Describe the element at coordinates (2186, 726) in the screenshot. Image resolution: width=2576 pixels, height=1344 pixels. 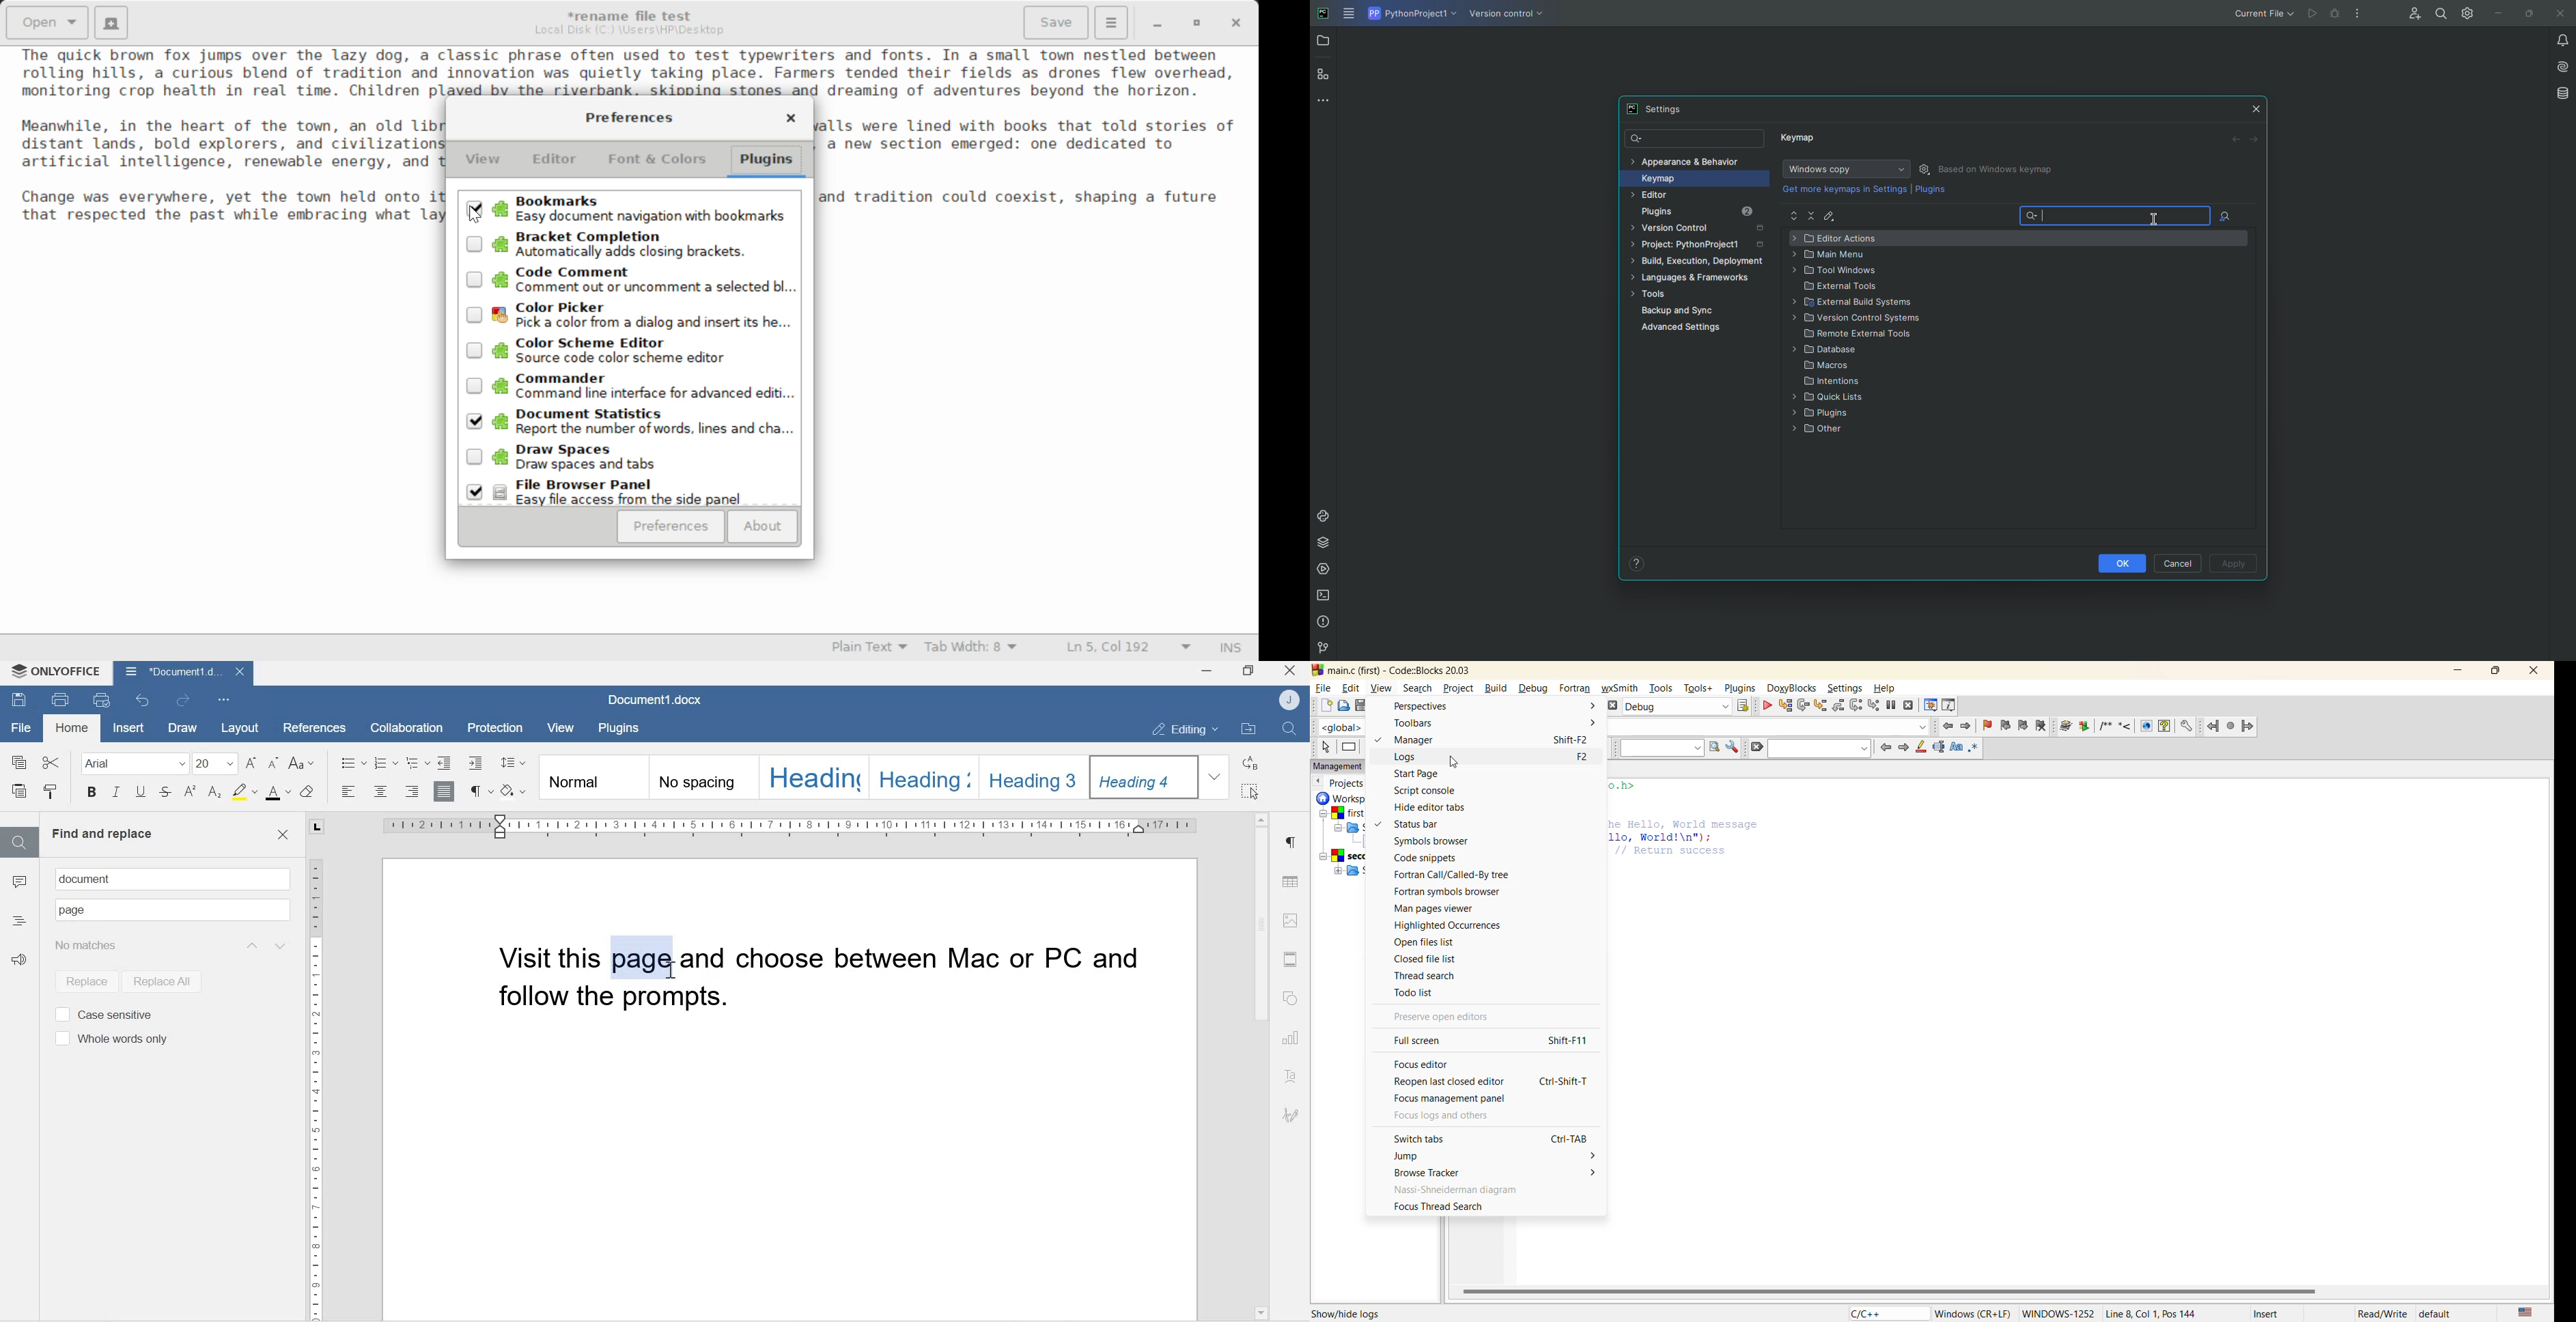
I see `settings` at that location.